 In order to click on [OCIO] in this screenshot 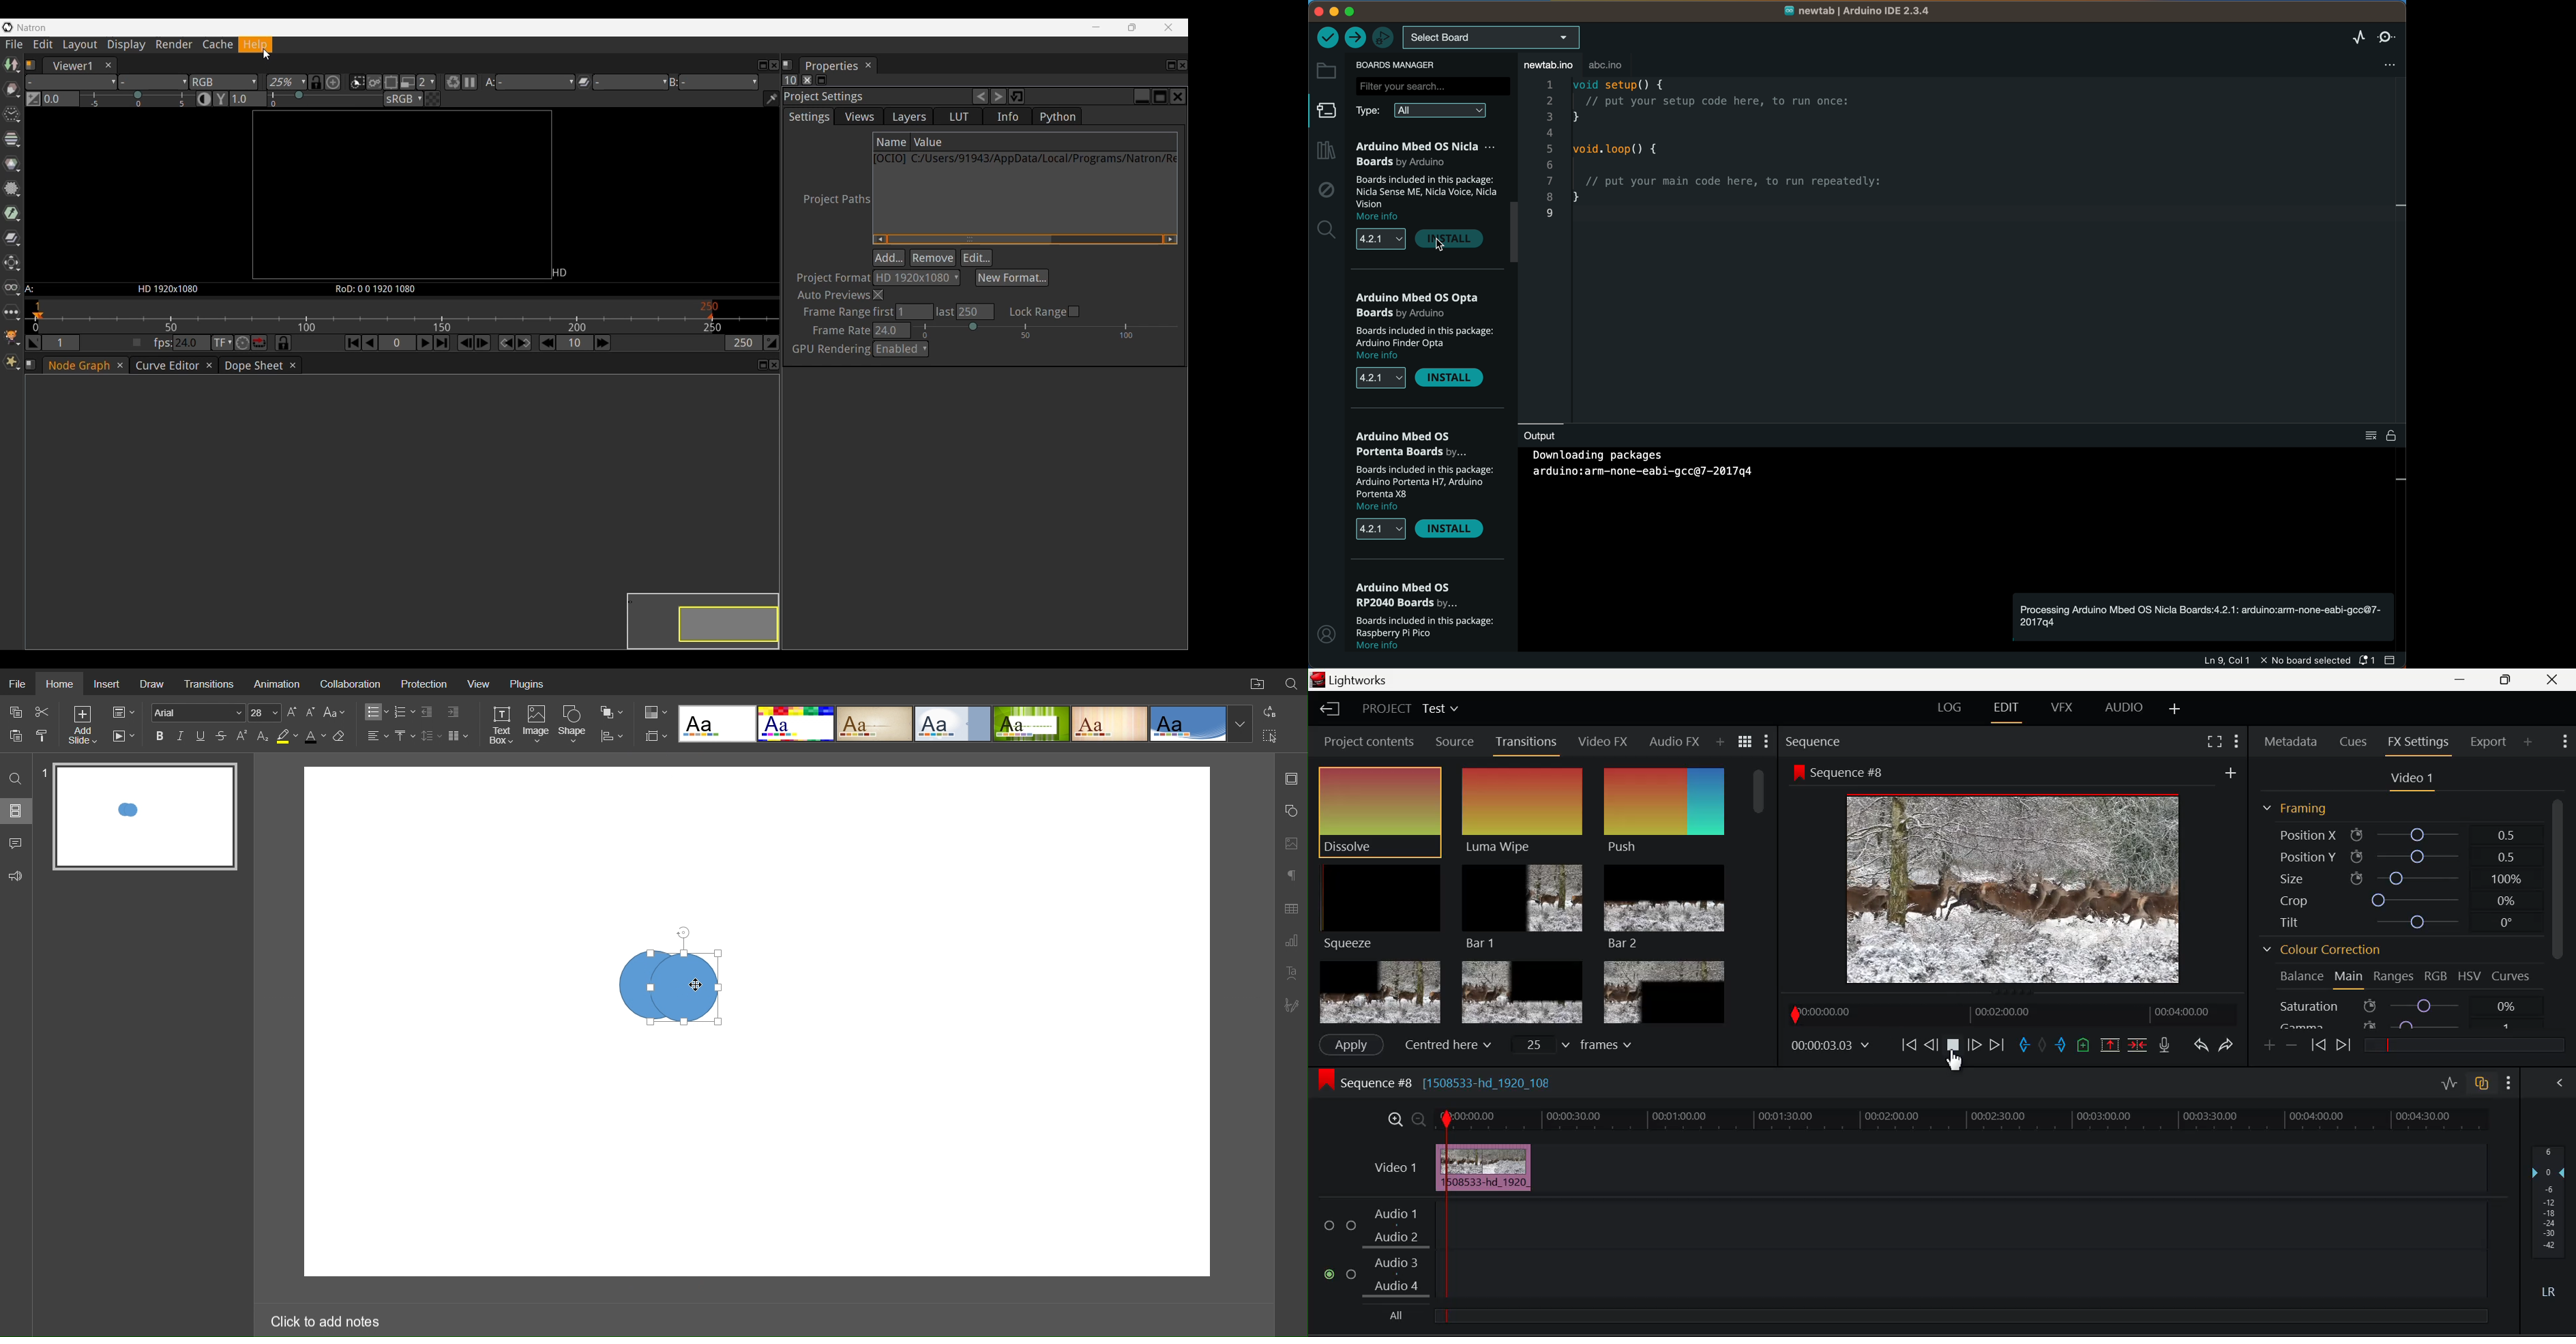, I will do `click(891, 160)`.